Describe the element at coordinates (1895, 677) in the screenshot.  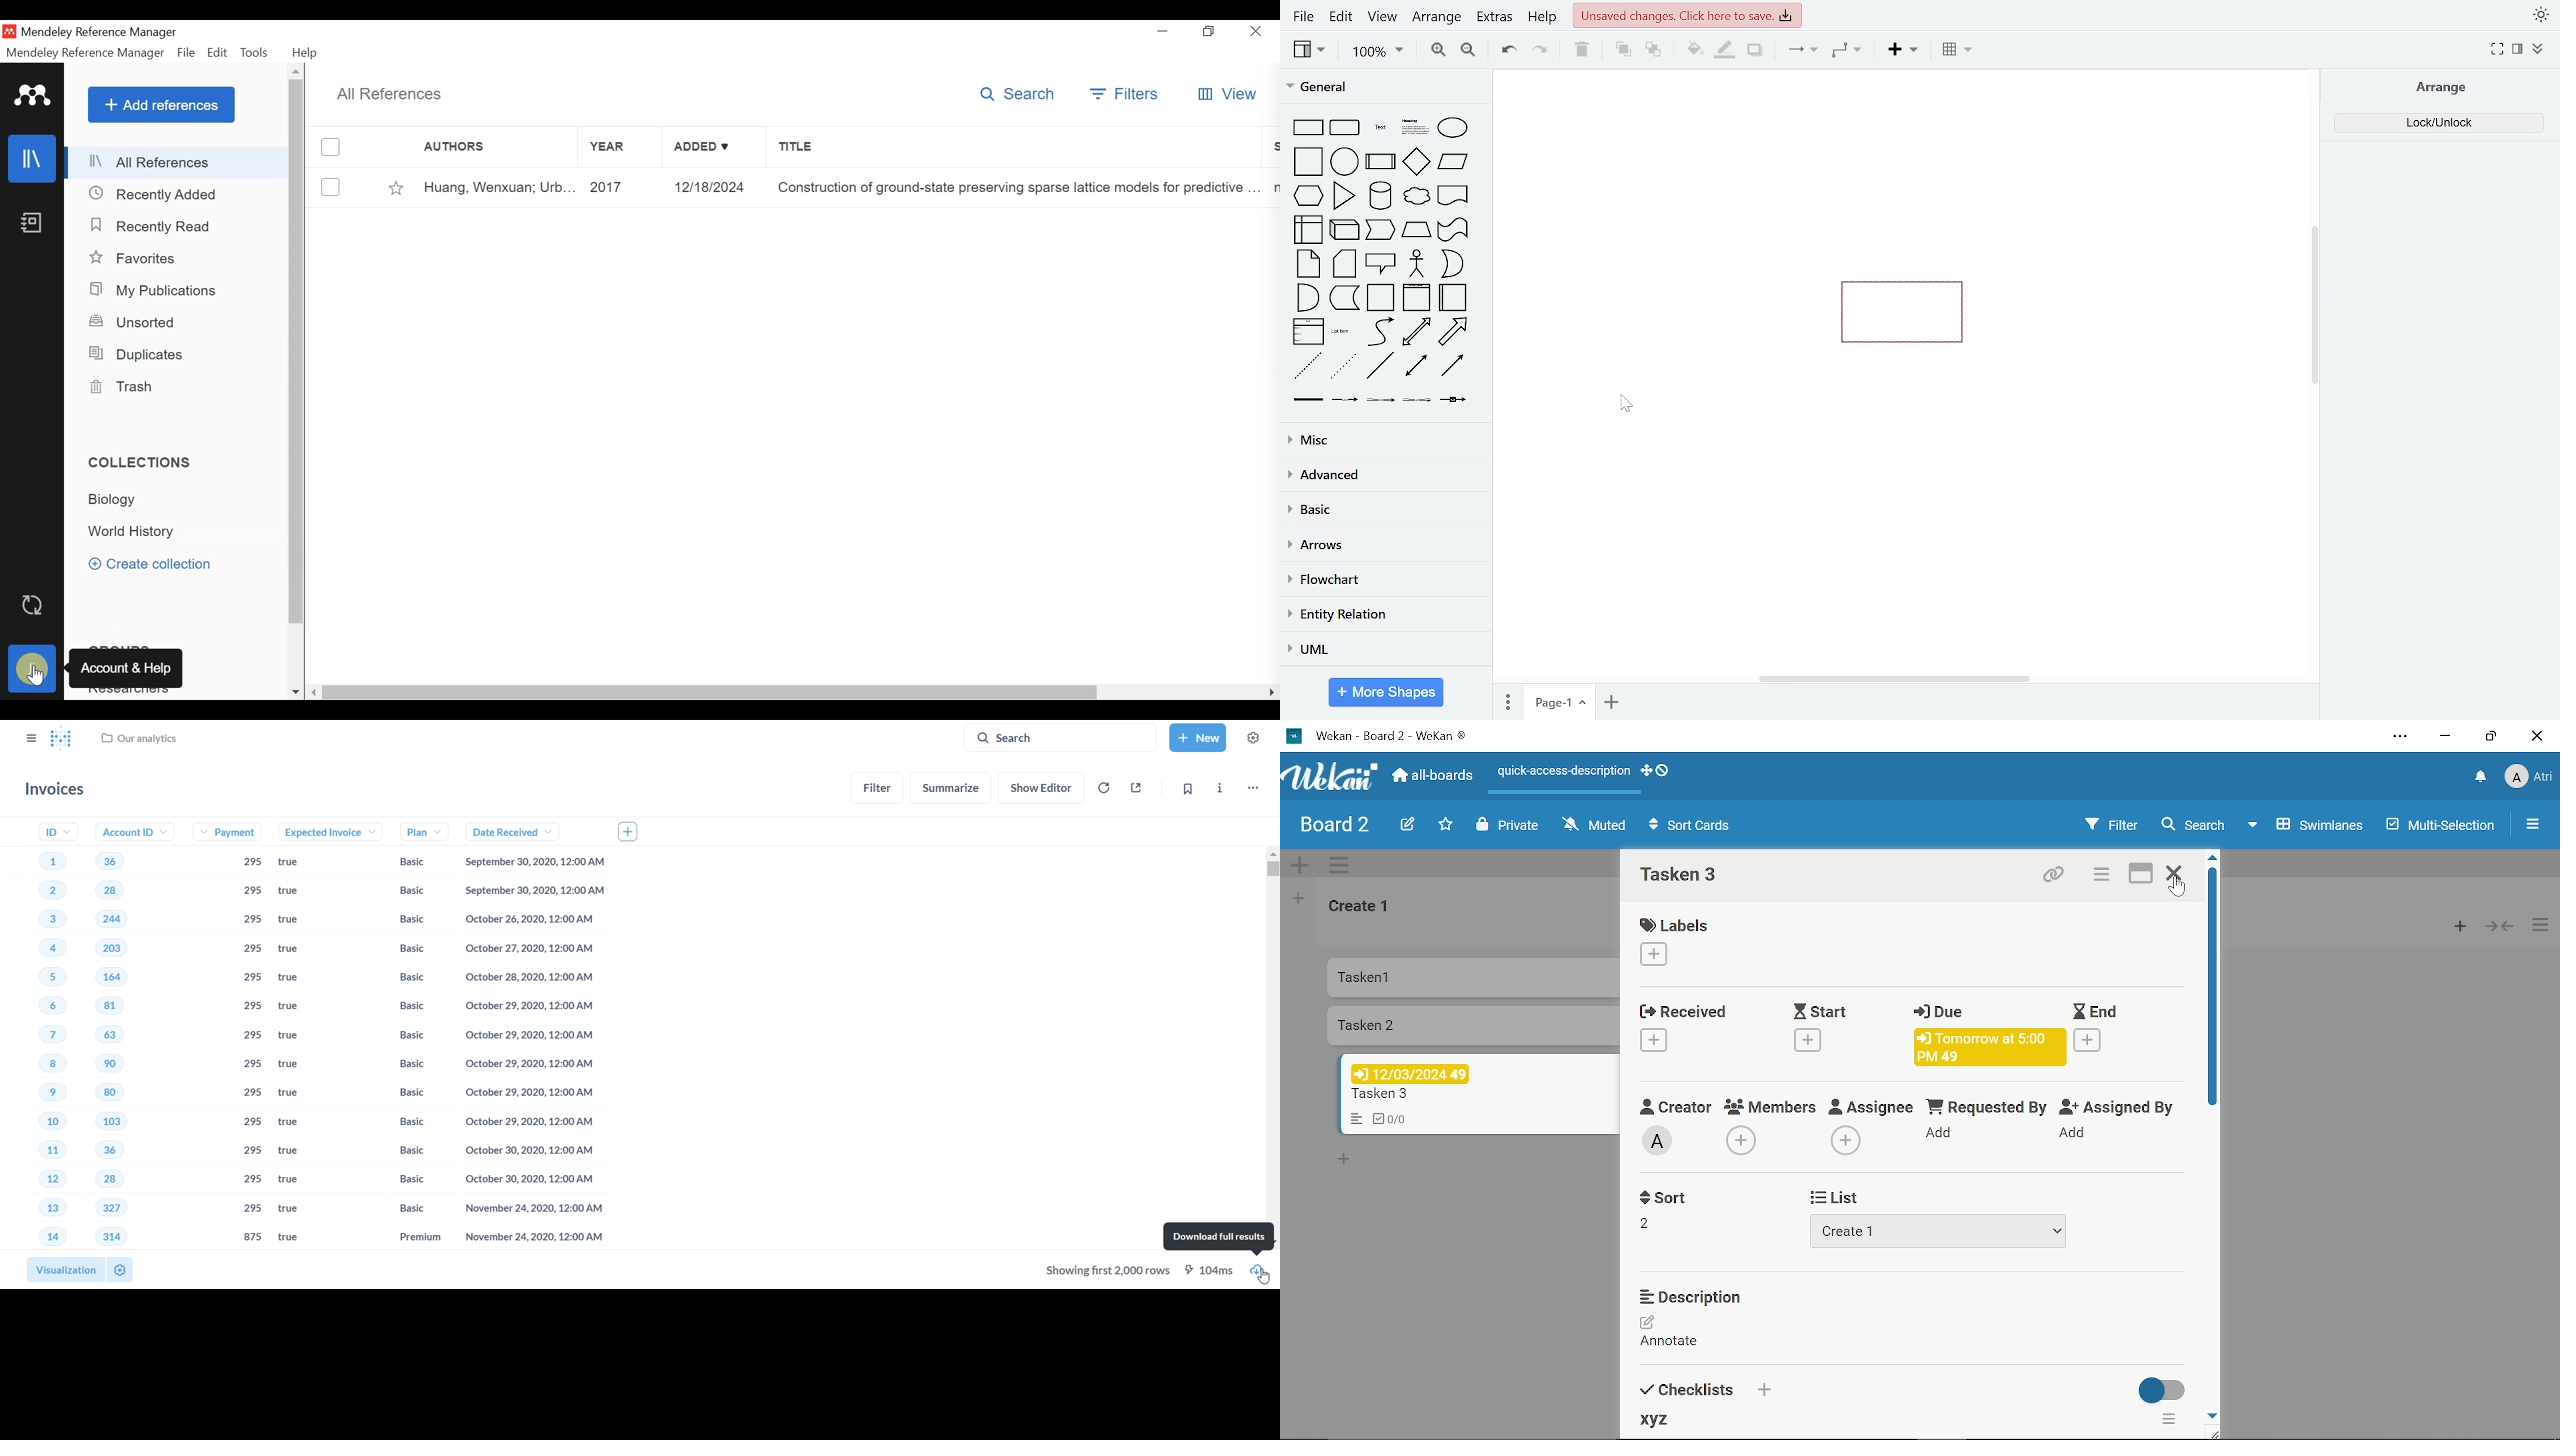
I see `horizontal scrollbar` at that location.